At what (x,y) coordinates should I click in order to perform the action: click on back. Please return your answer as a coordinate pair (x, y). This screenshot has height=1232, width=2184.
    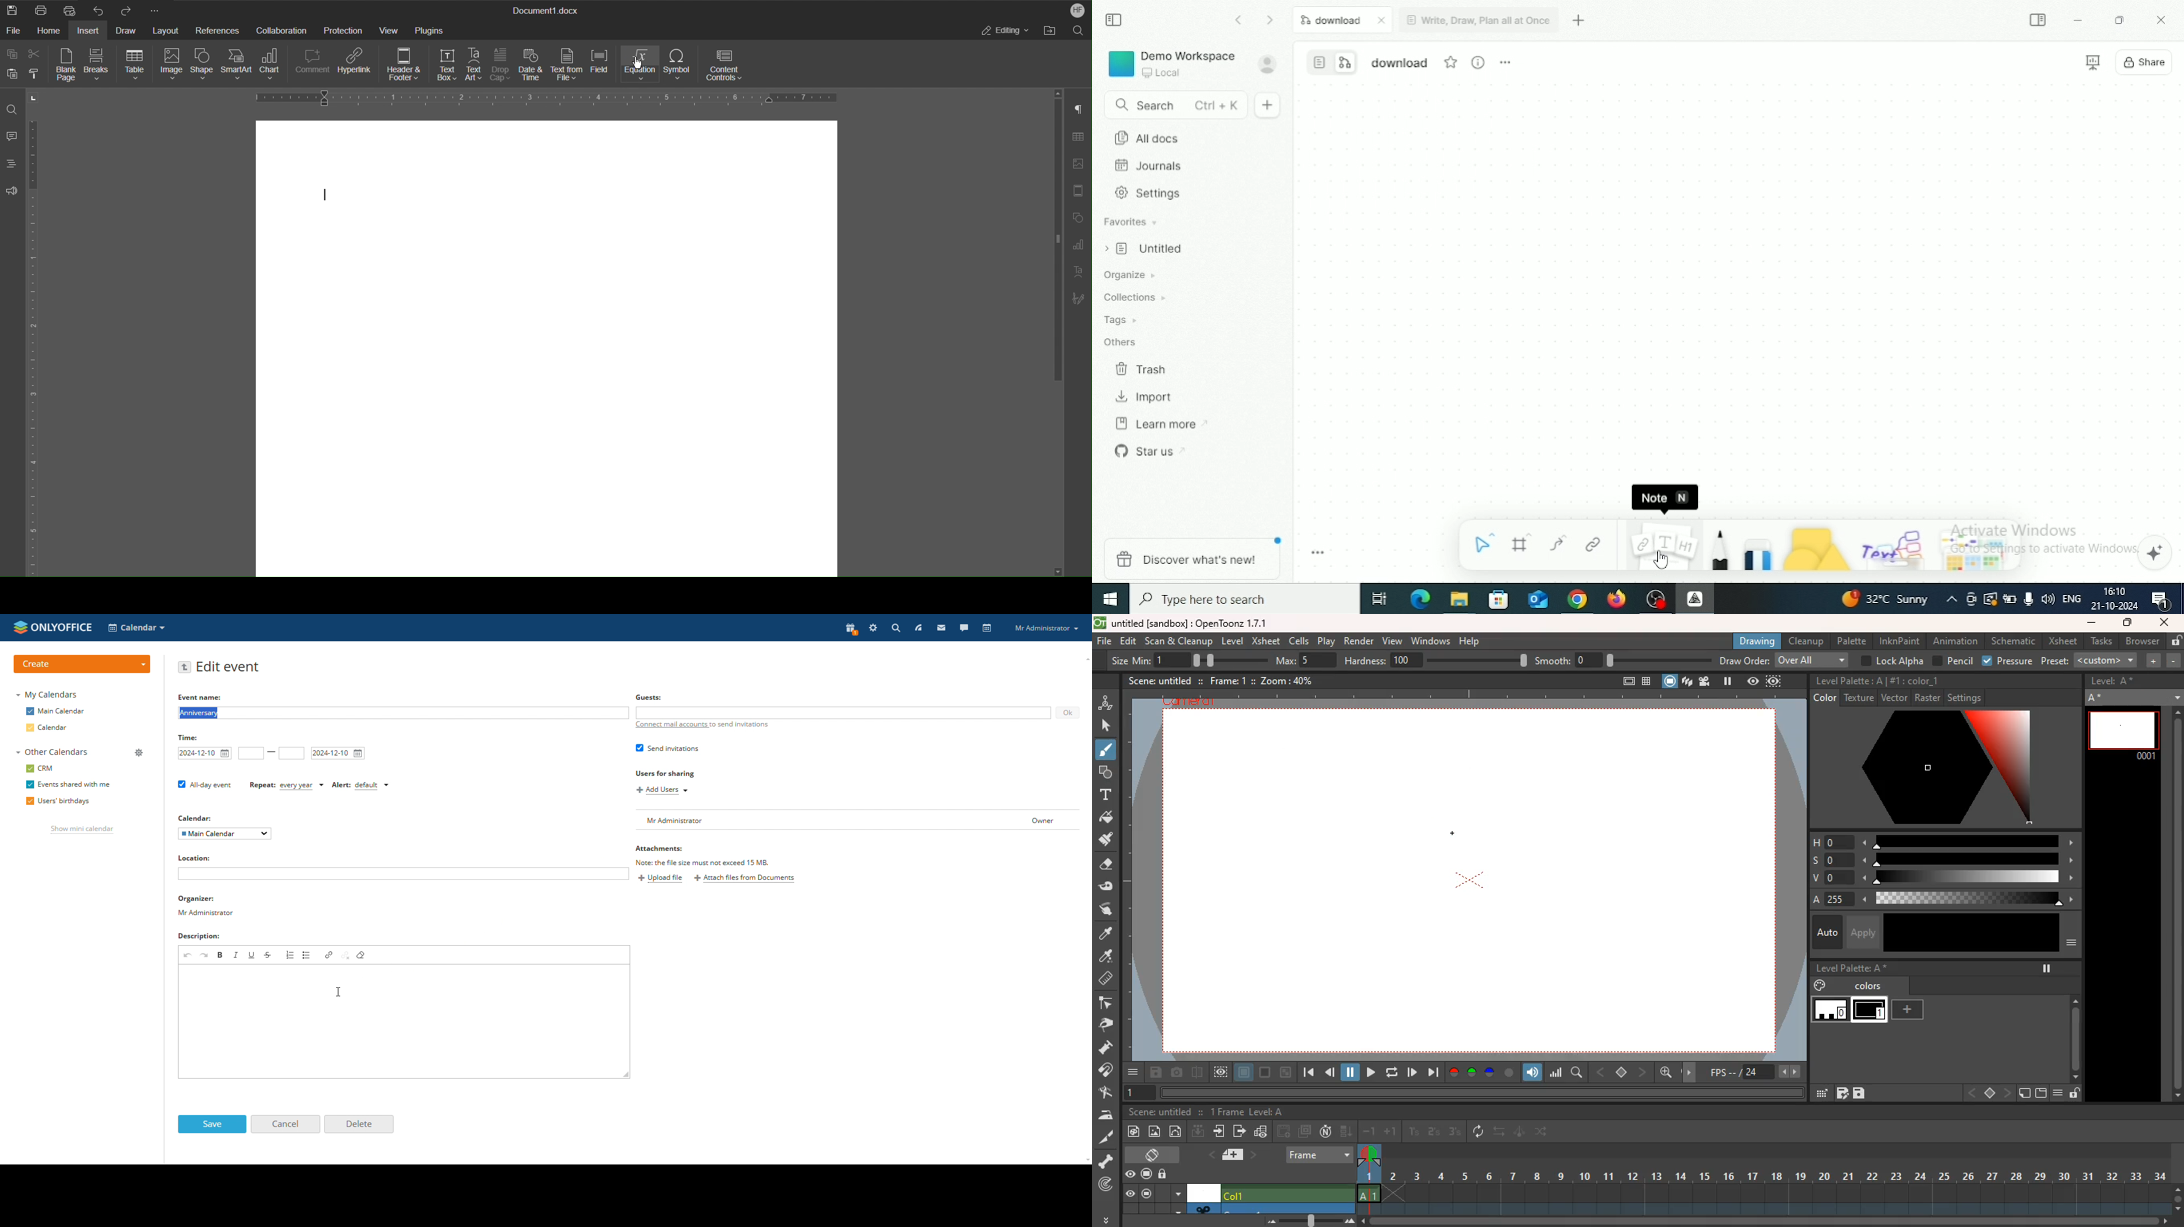
    Looking at the image, I should click on (1971, 1094).